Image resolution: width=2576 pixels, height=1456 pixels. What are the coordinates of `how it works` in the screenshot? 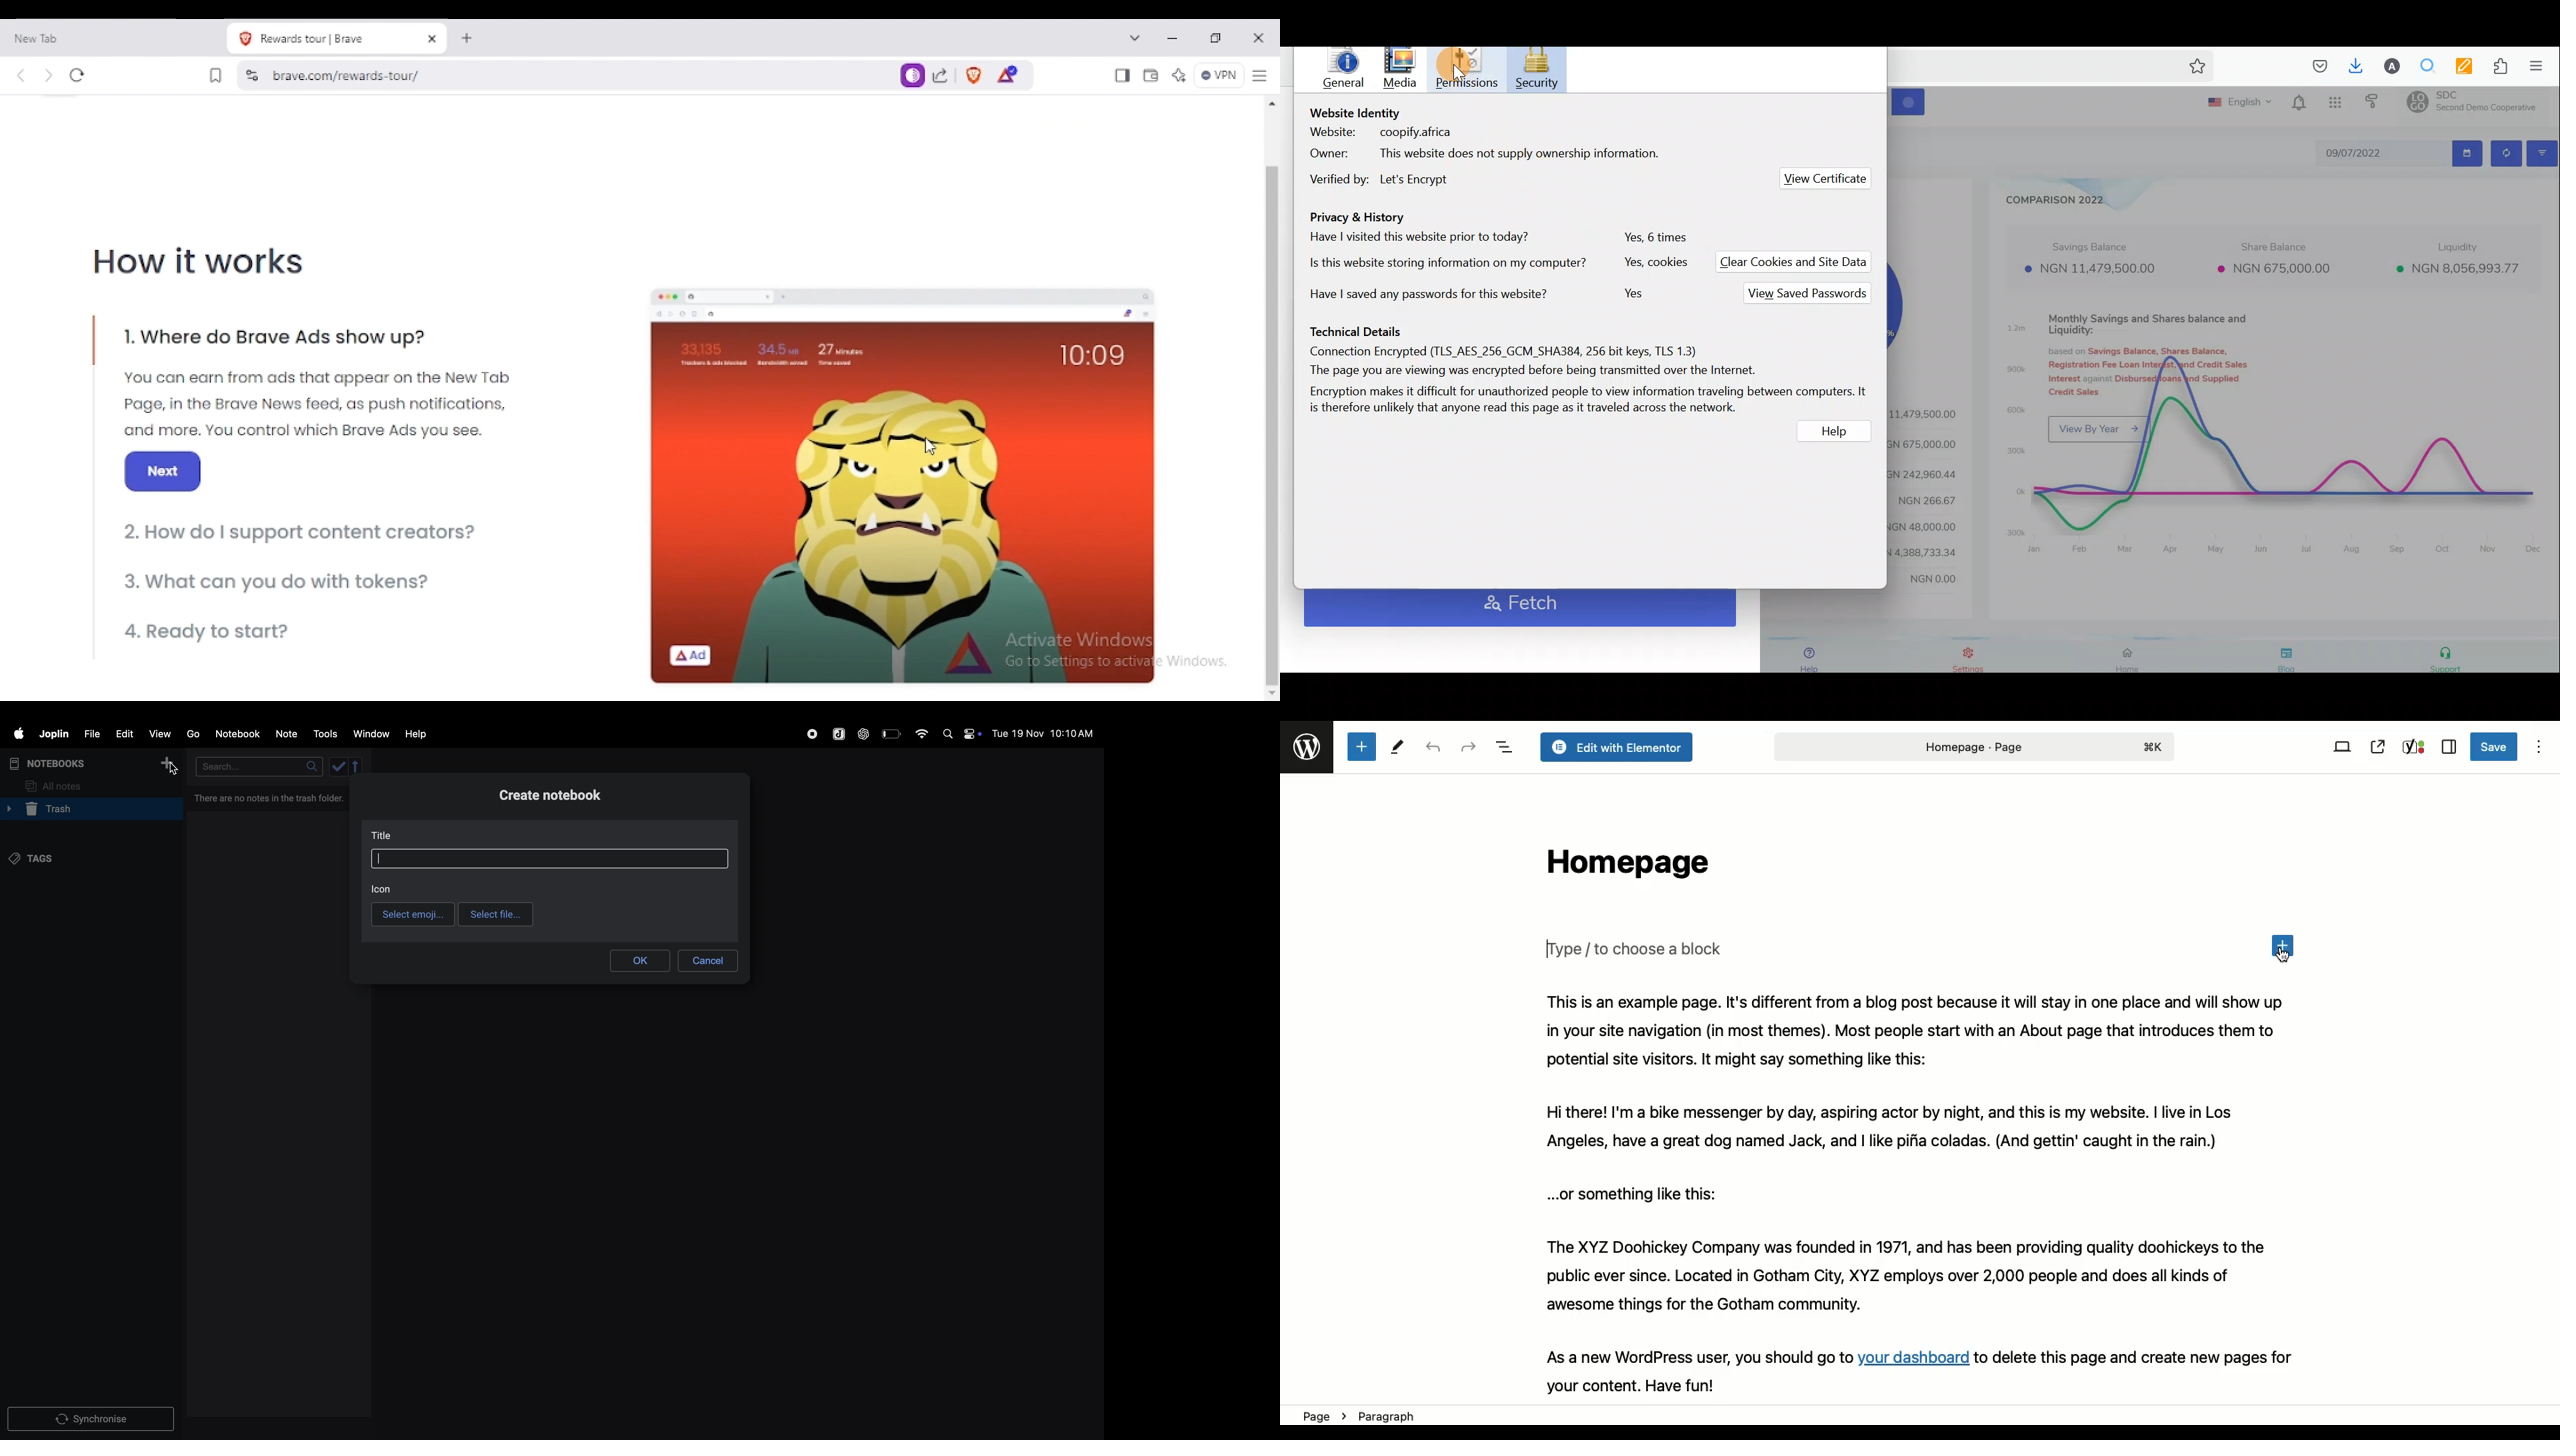 It's located at (201, 262).